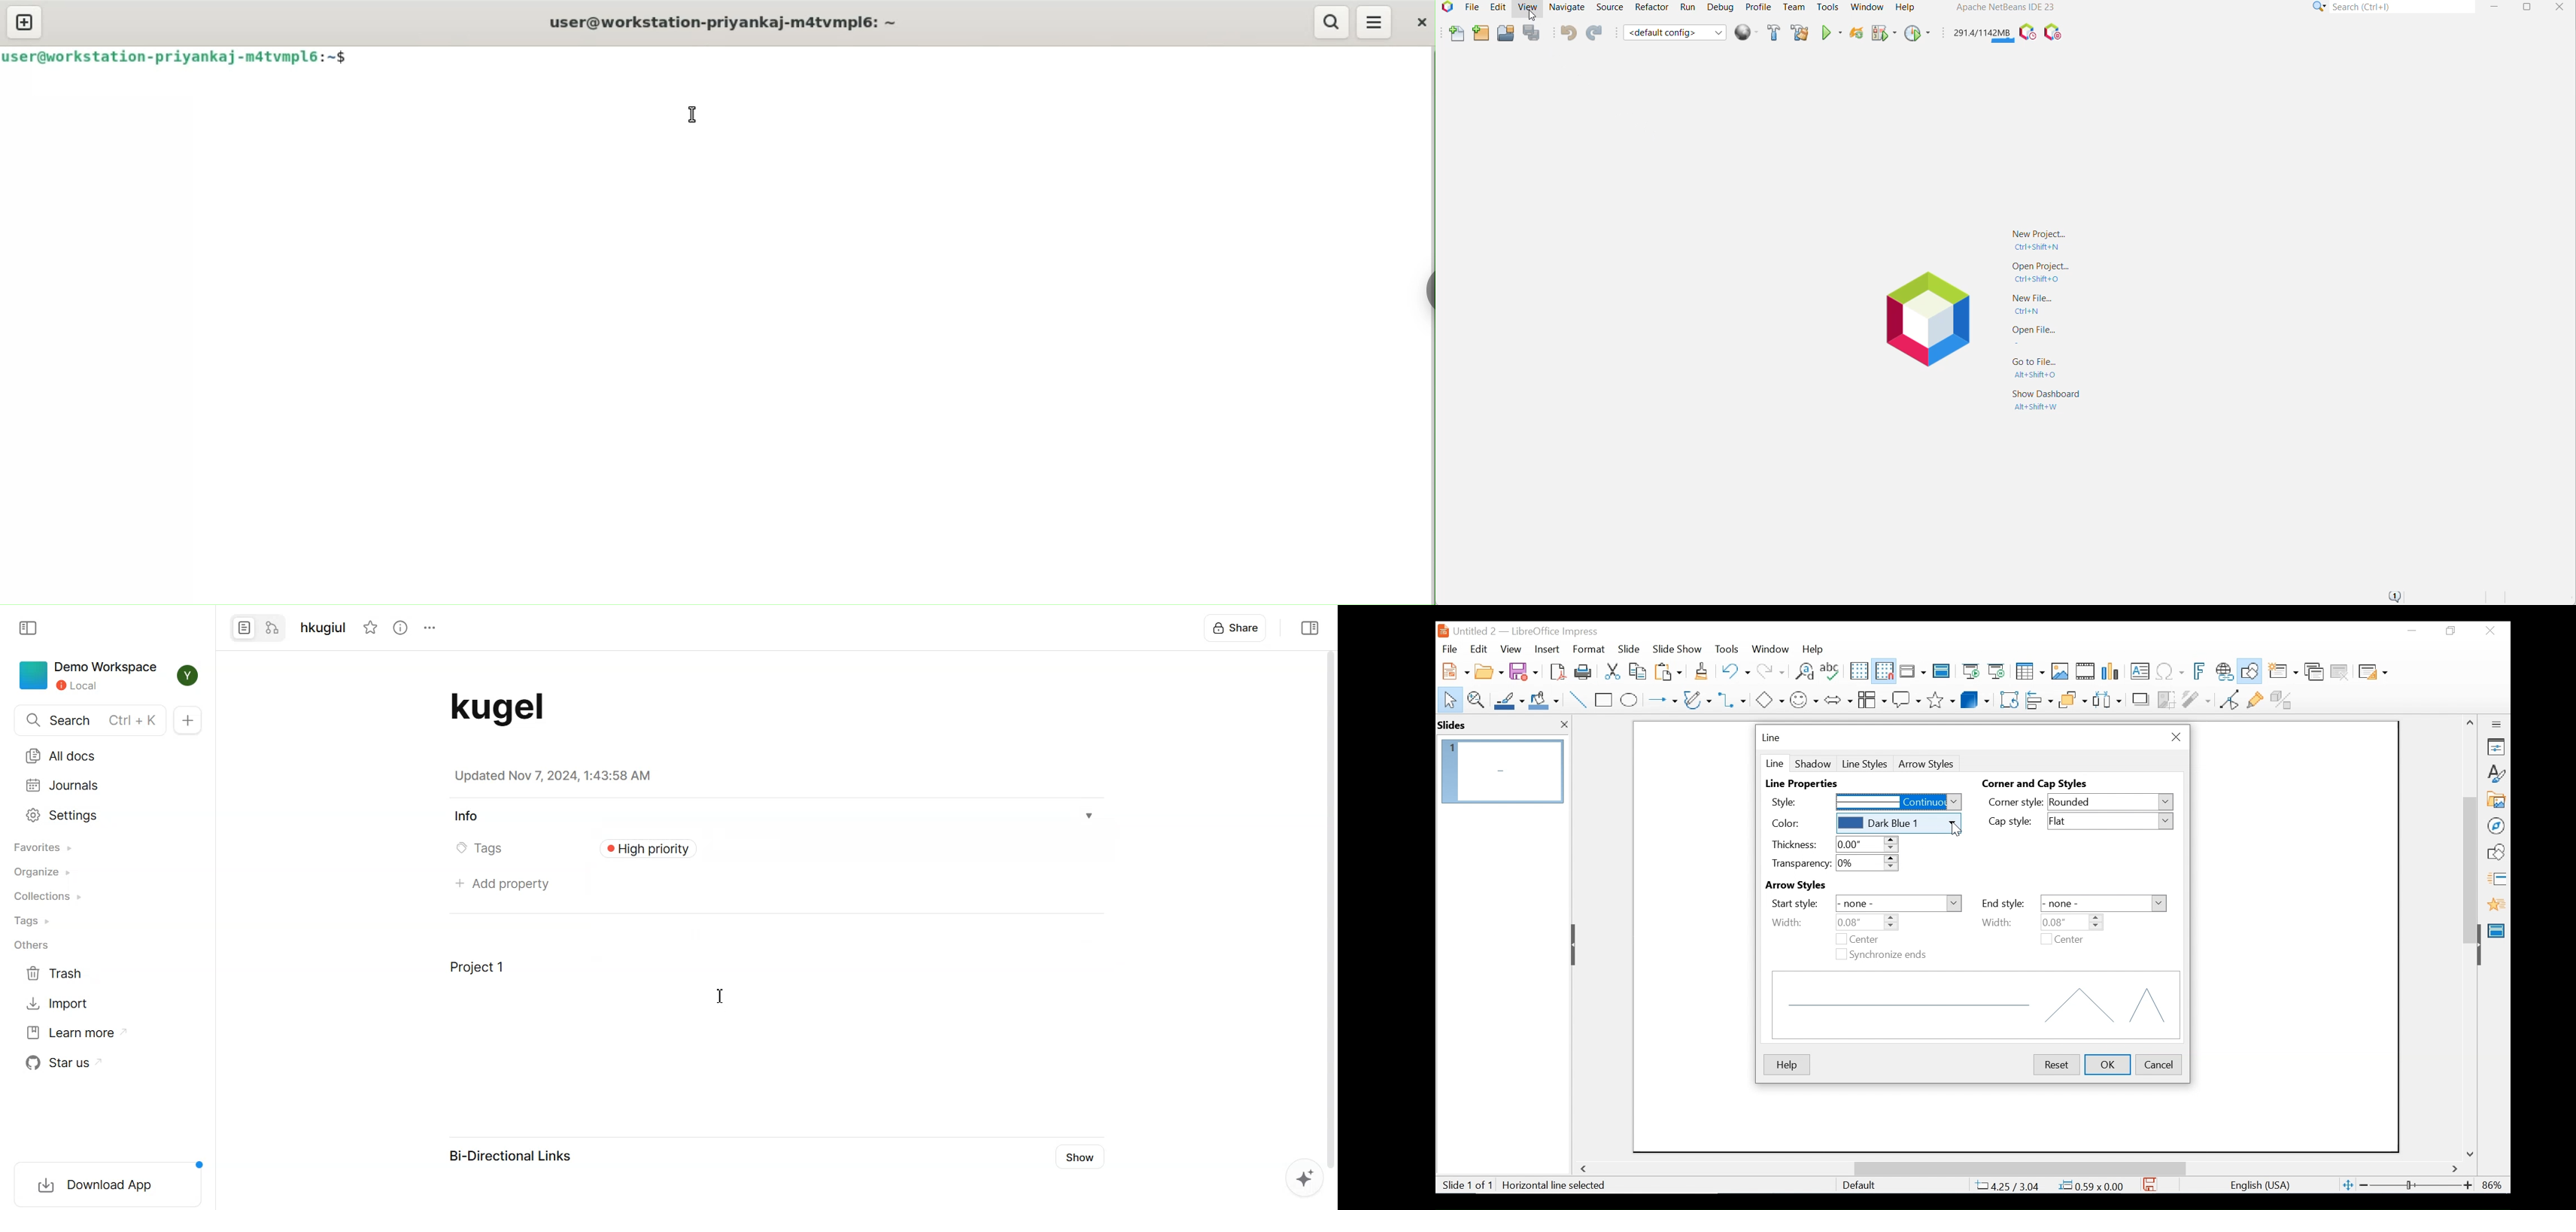 This screenshot has height=1232, width=2576. Describe the element at coordinates (2166, 699) in the screenshot. I see `Crop Image` at that location.